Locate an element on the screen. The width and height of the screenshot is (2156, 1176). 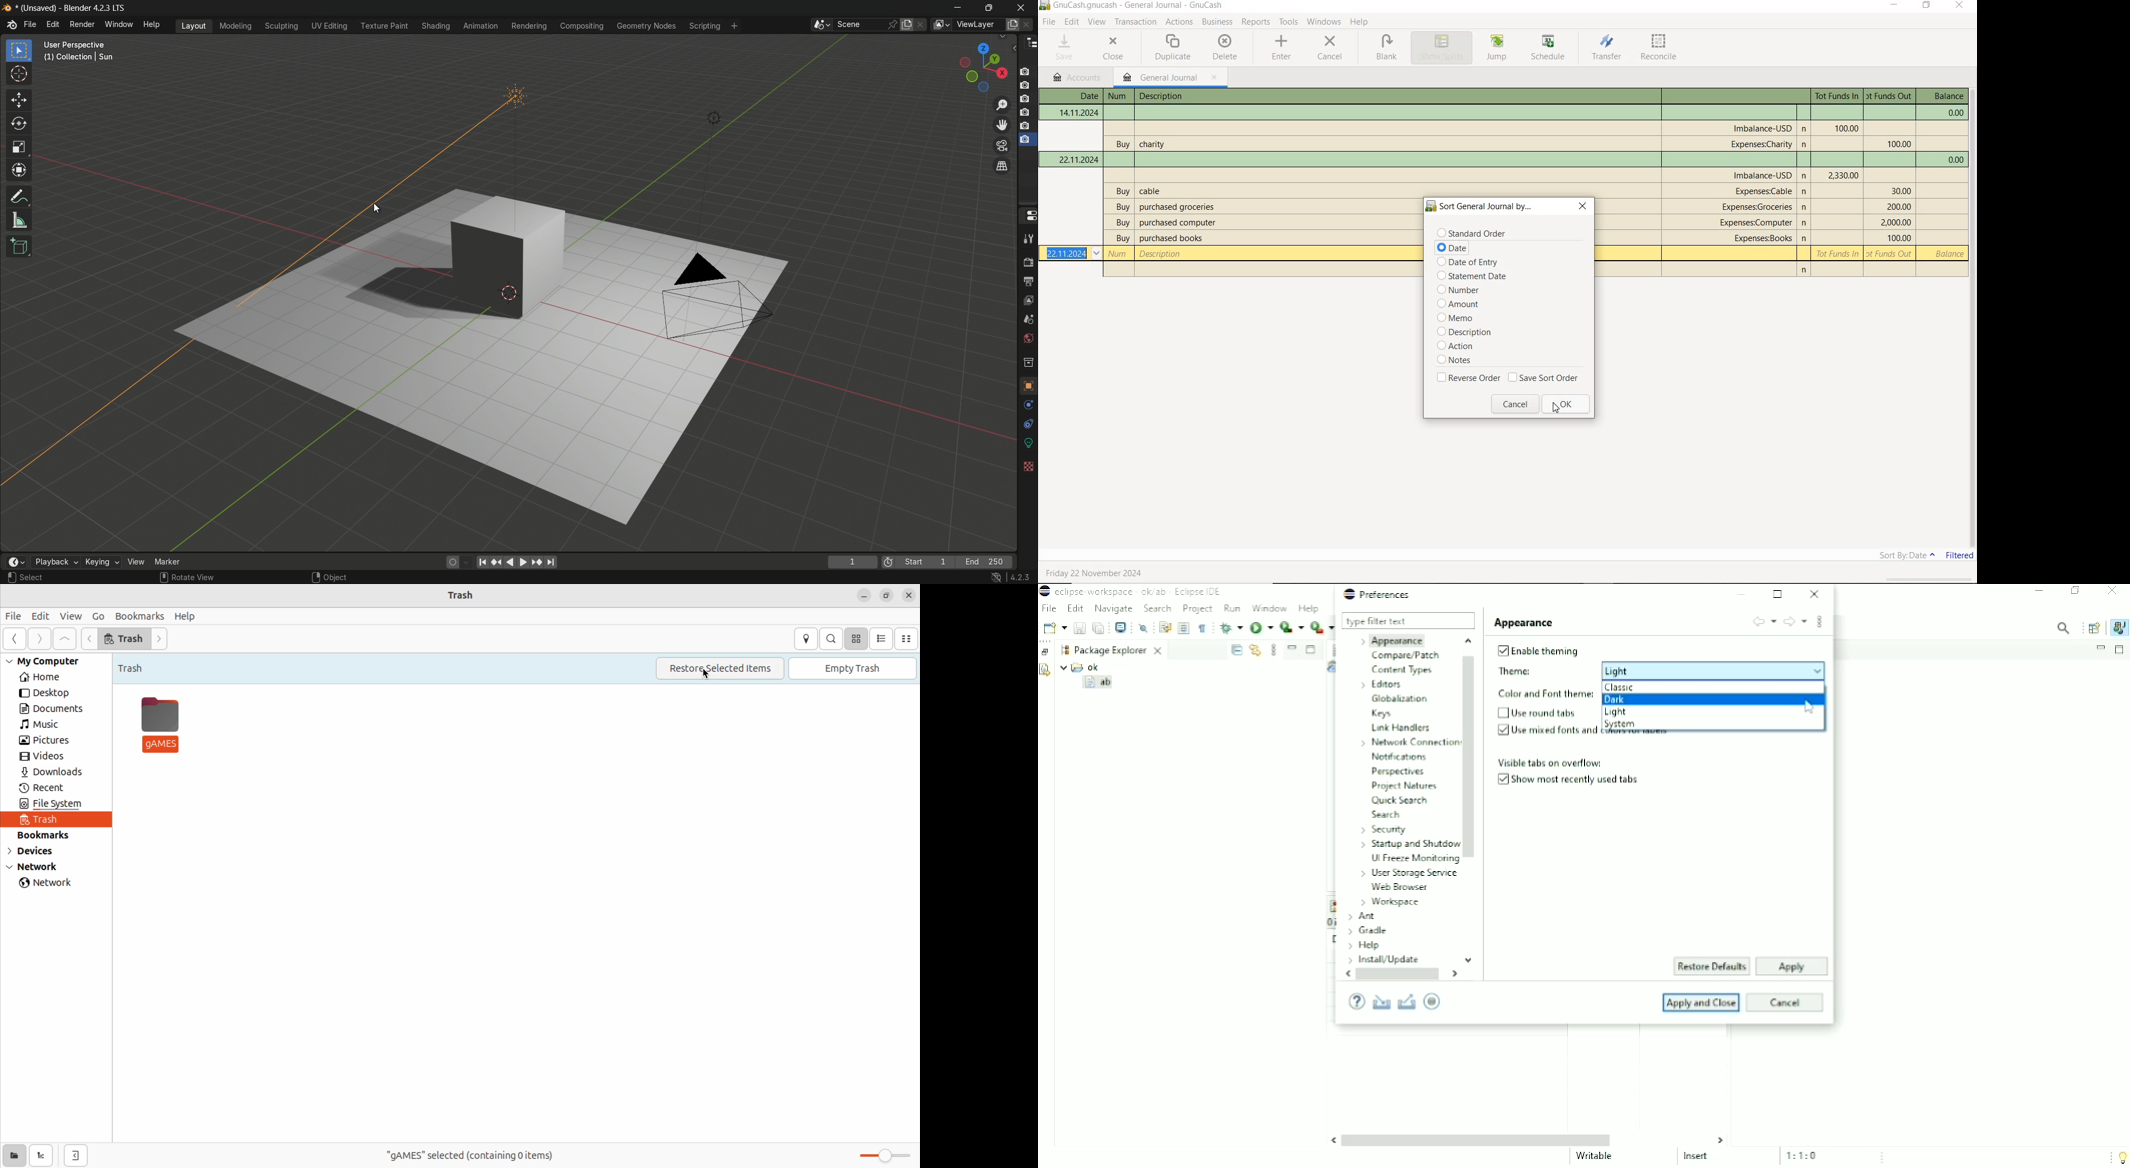
Tot Funds Out is located at coordinates (1899, 207).